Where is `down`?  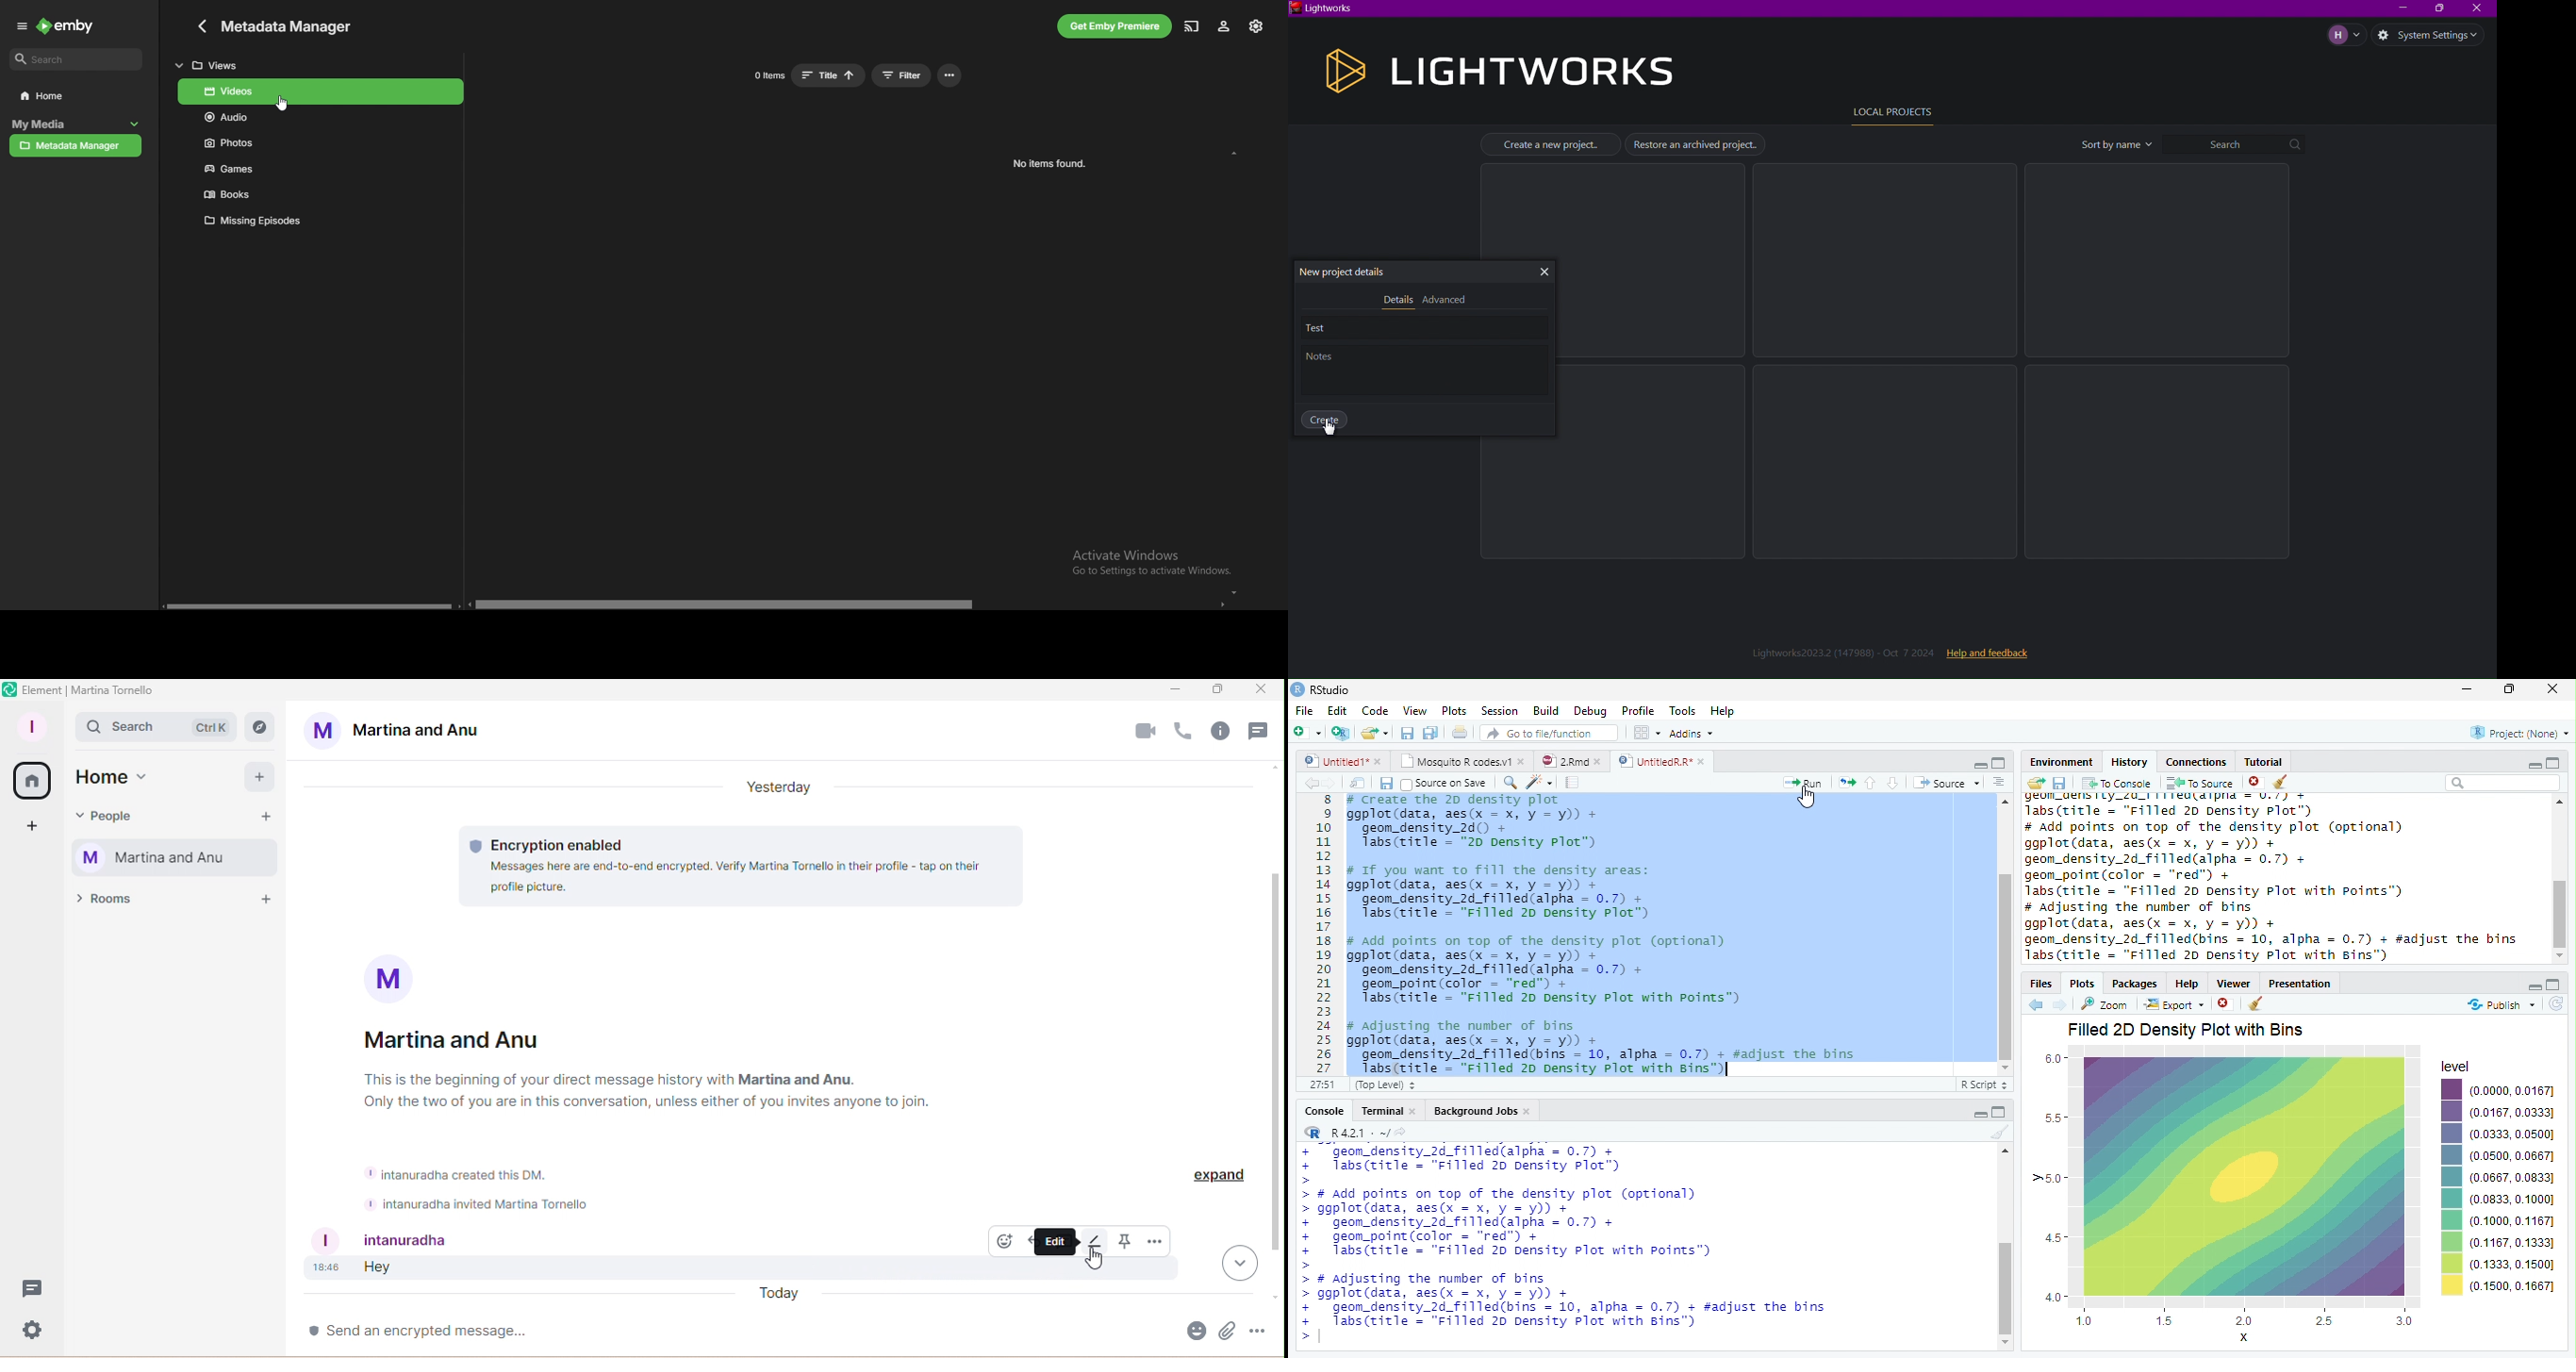
down is located at coordinates (2004, 1343).